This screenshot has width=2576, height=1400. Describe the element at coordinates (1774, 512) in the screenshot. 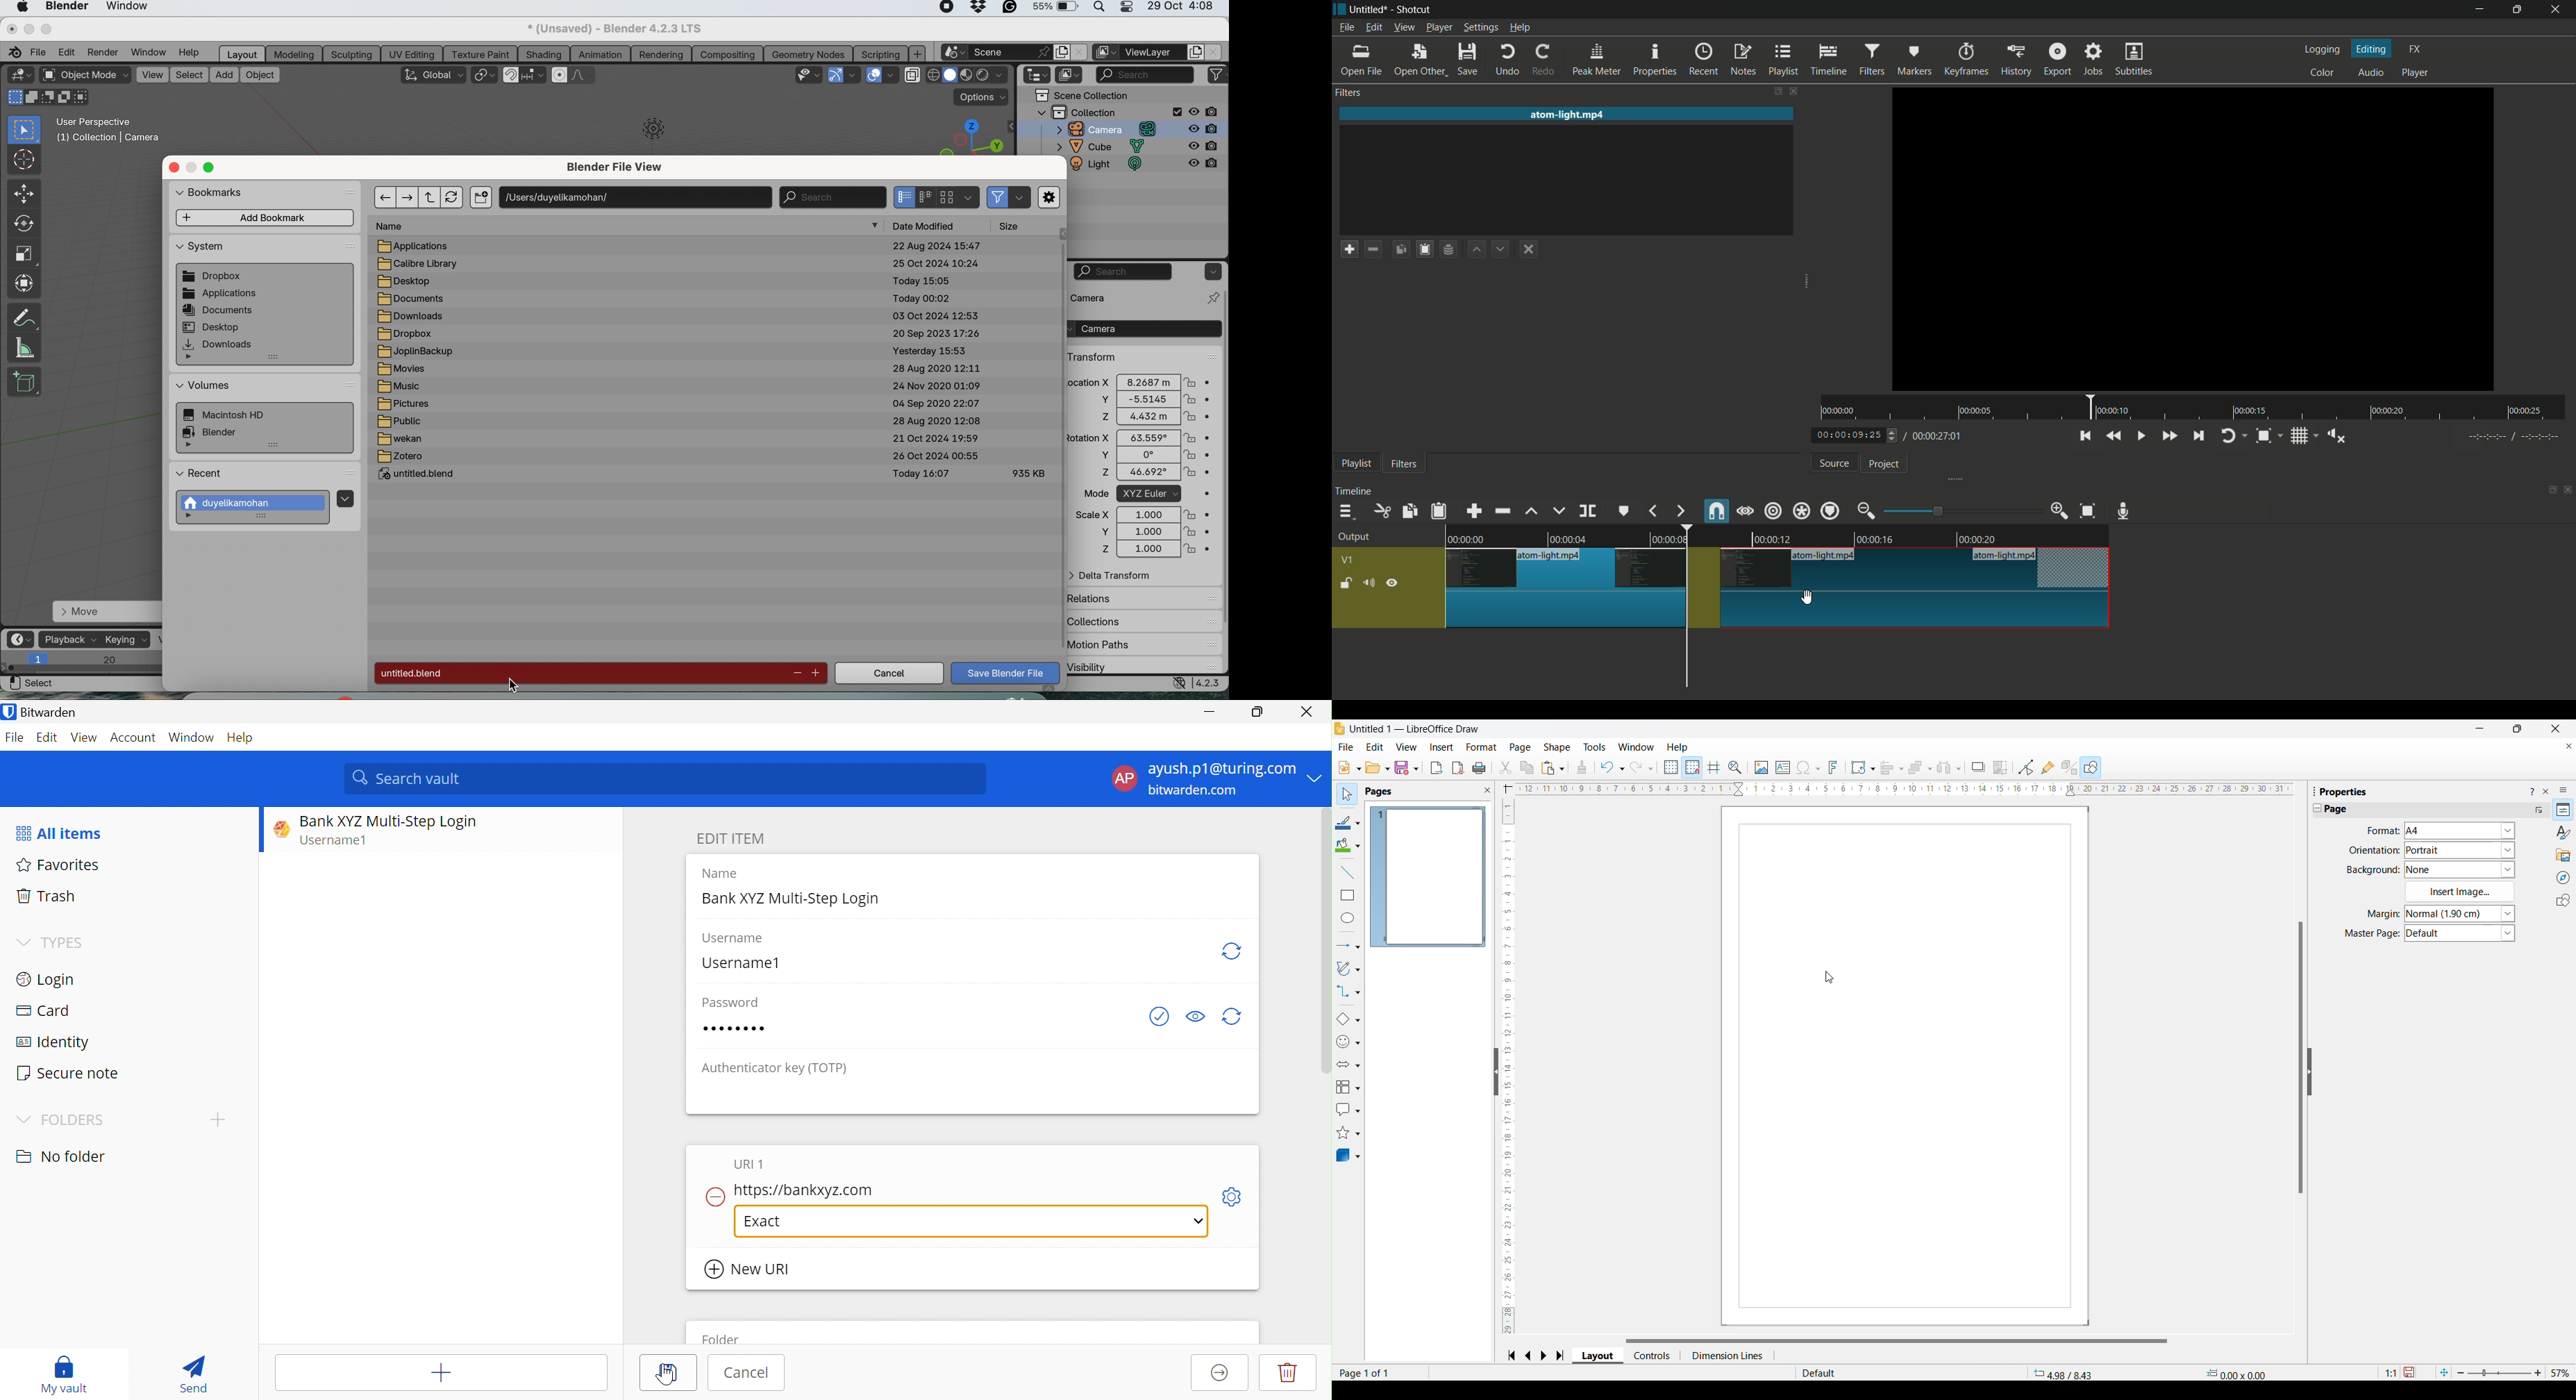

I see `ripple` at that location.